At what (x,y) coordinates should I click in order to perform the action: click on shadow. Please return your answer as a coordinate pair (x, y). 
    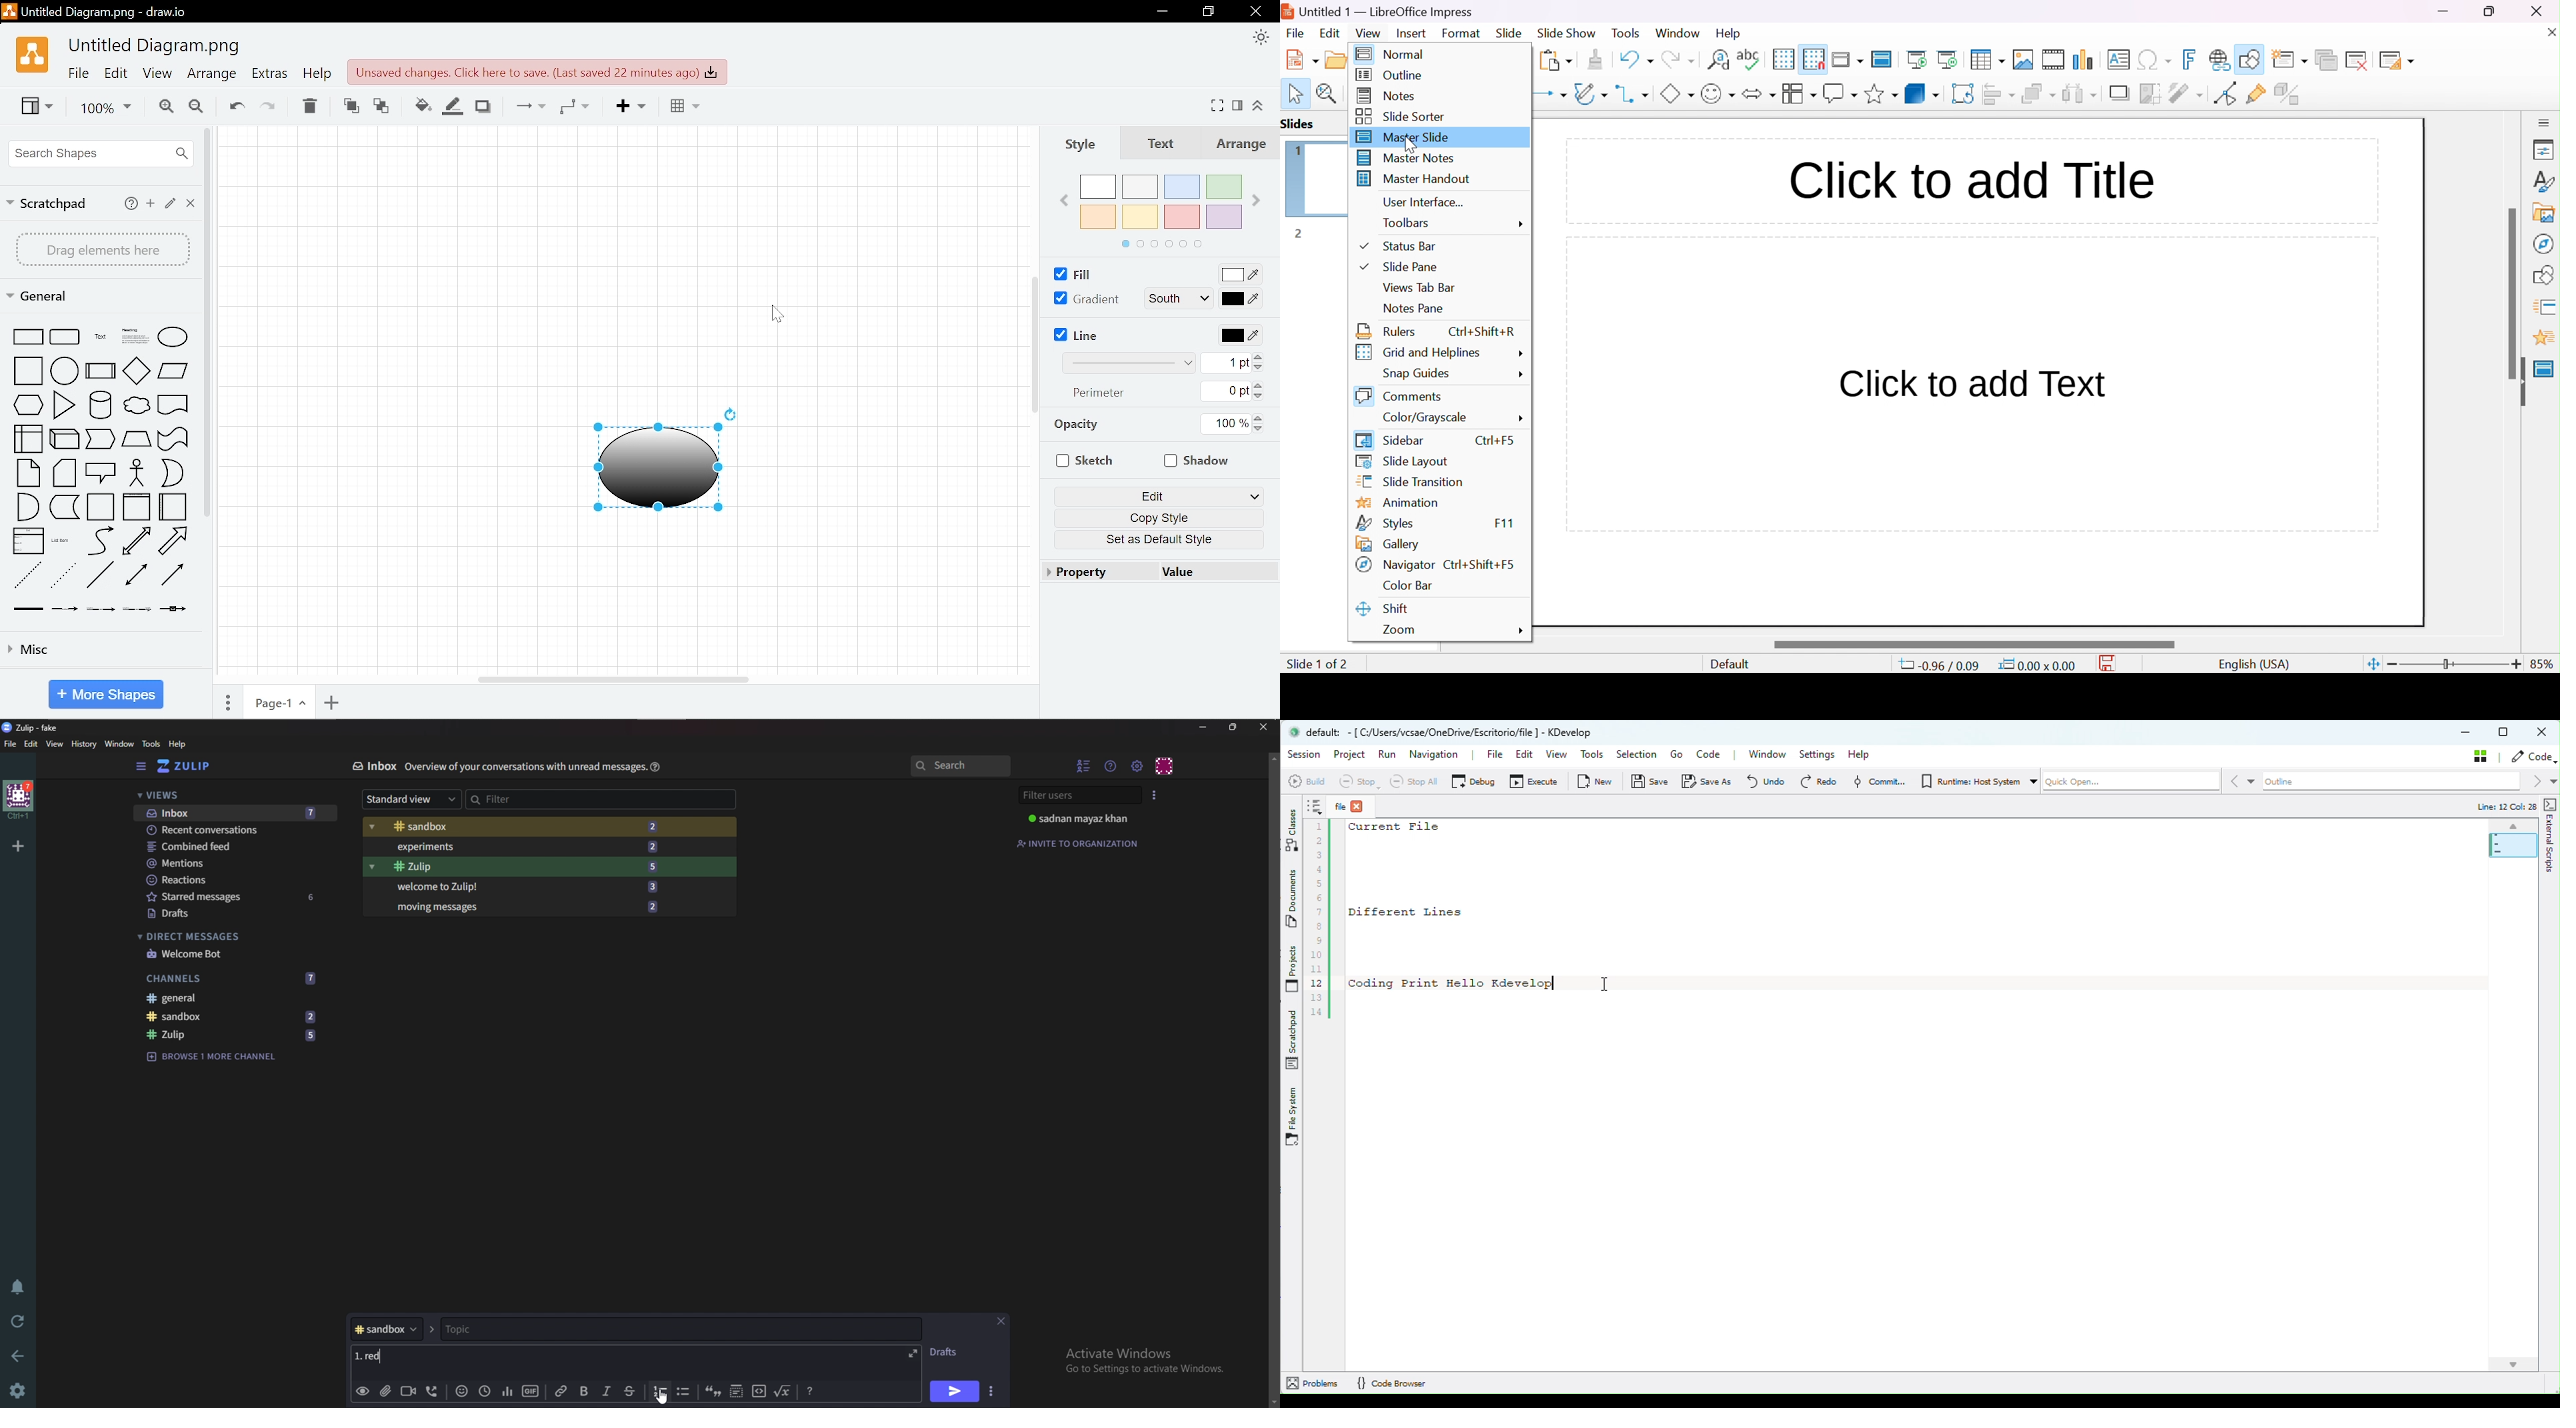
    Looking at the image, I should click on (2121, 94).